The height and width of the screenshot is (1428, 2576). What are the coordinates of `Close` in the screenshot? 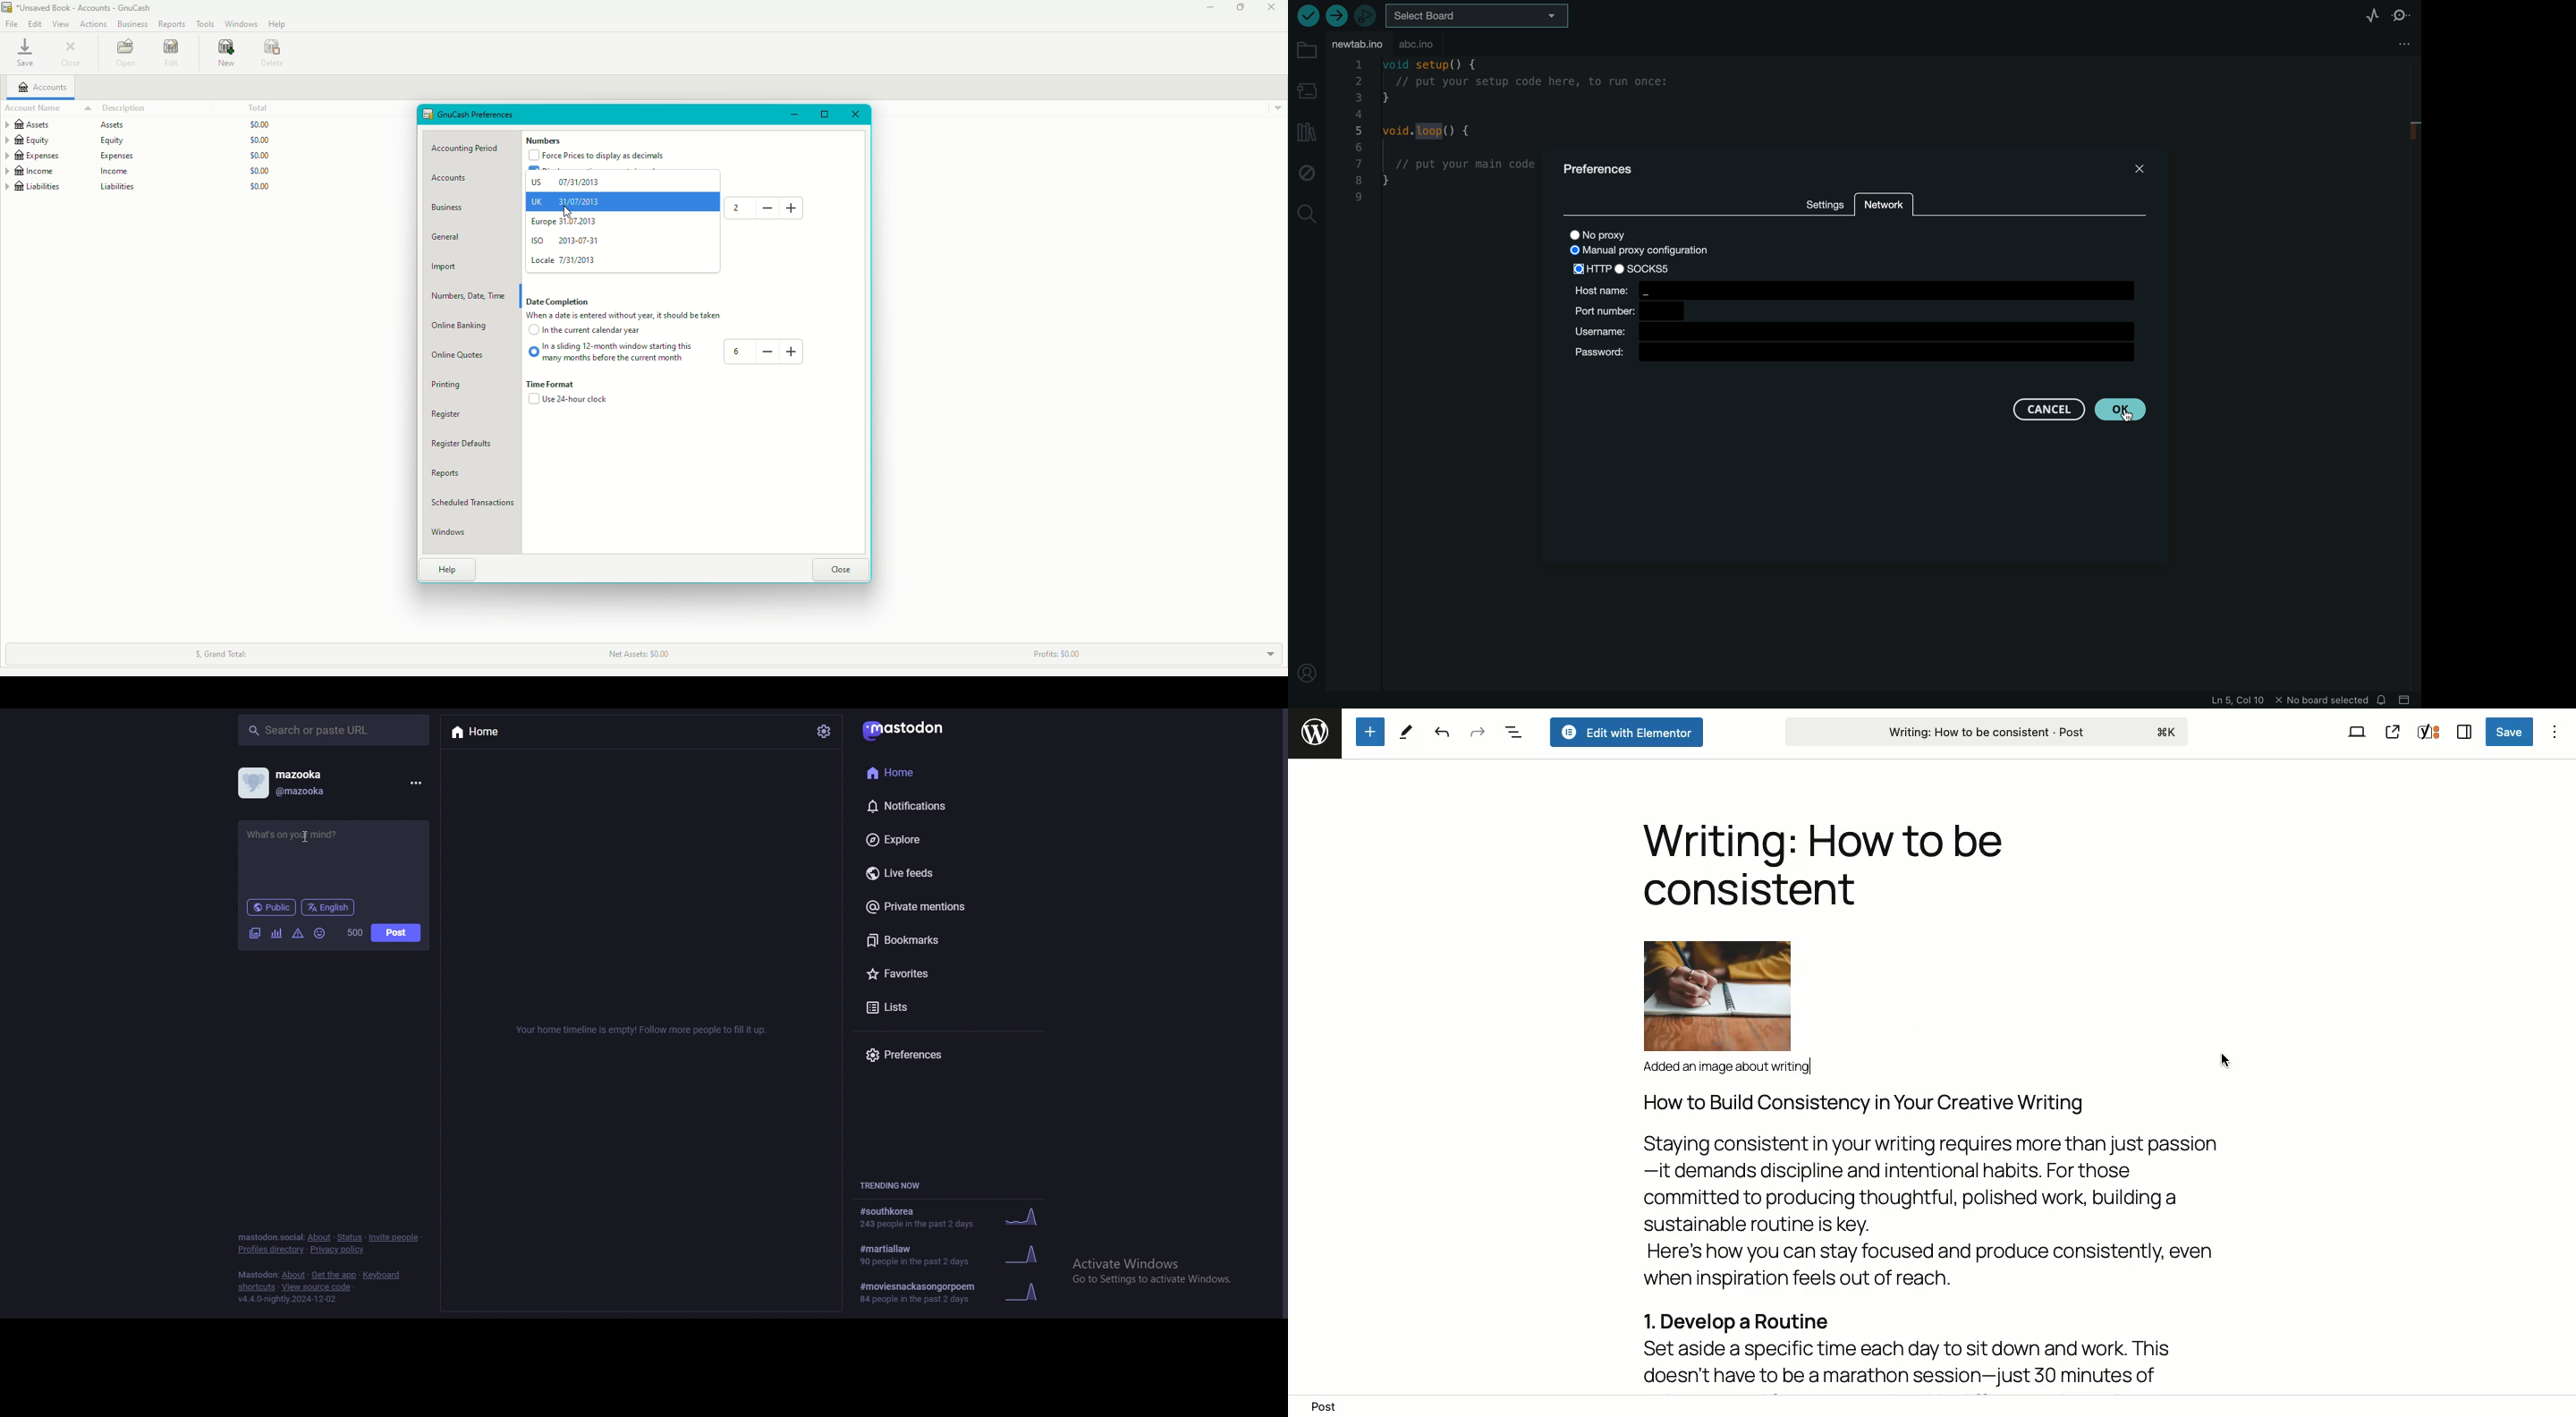 It's located at (842, 567).